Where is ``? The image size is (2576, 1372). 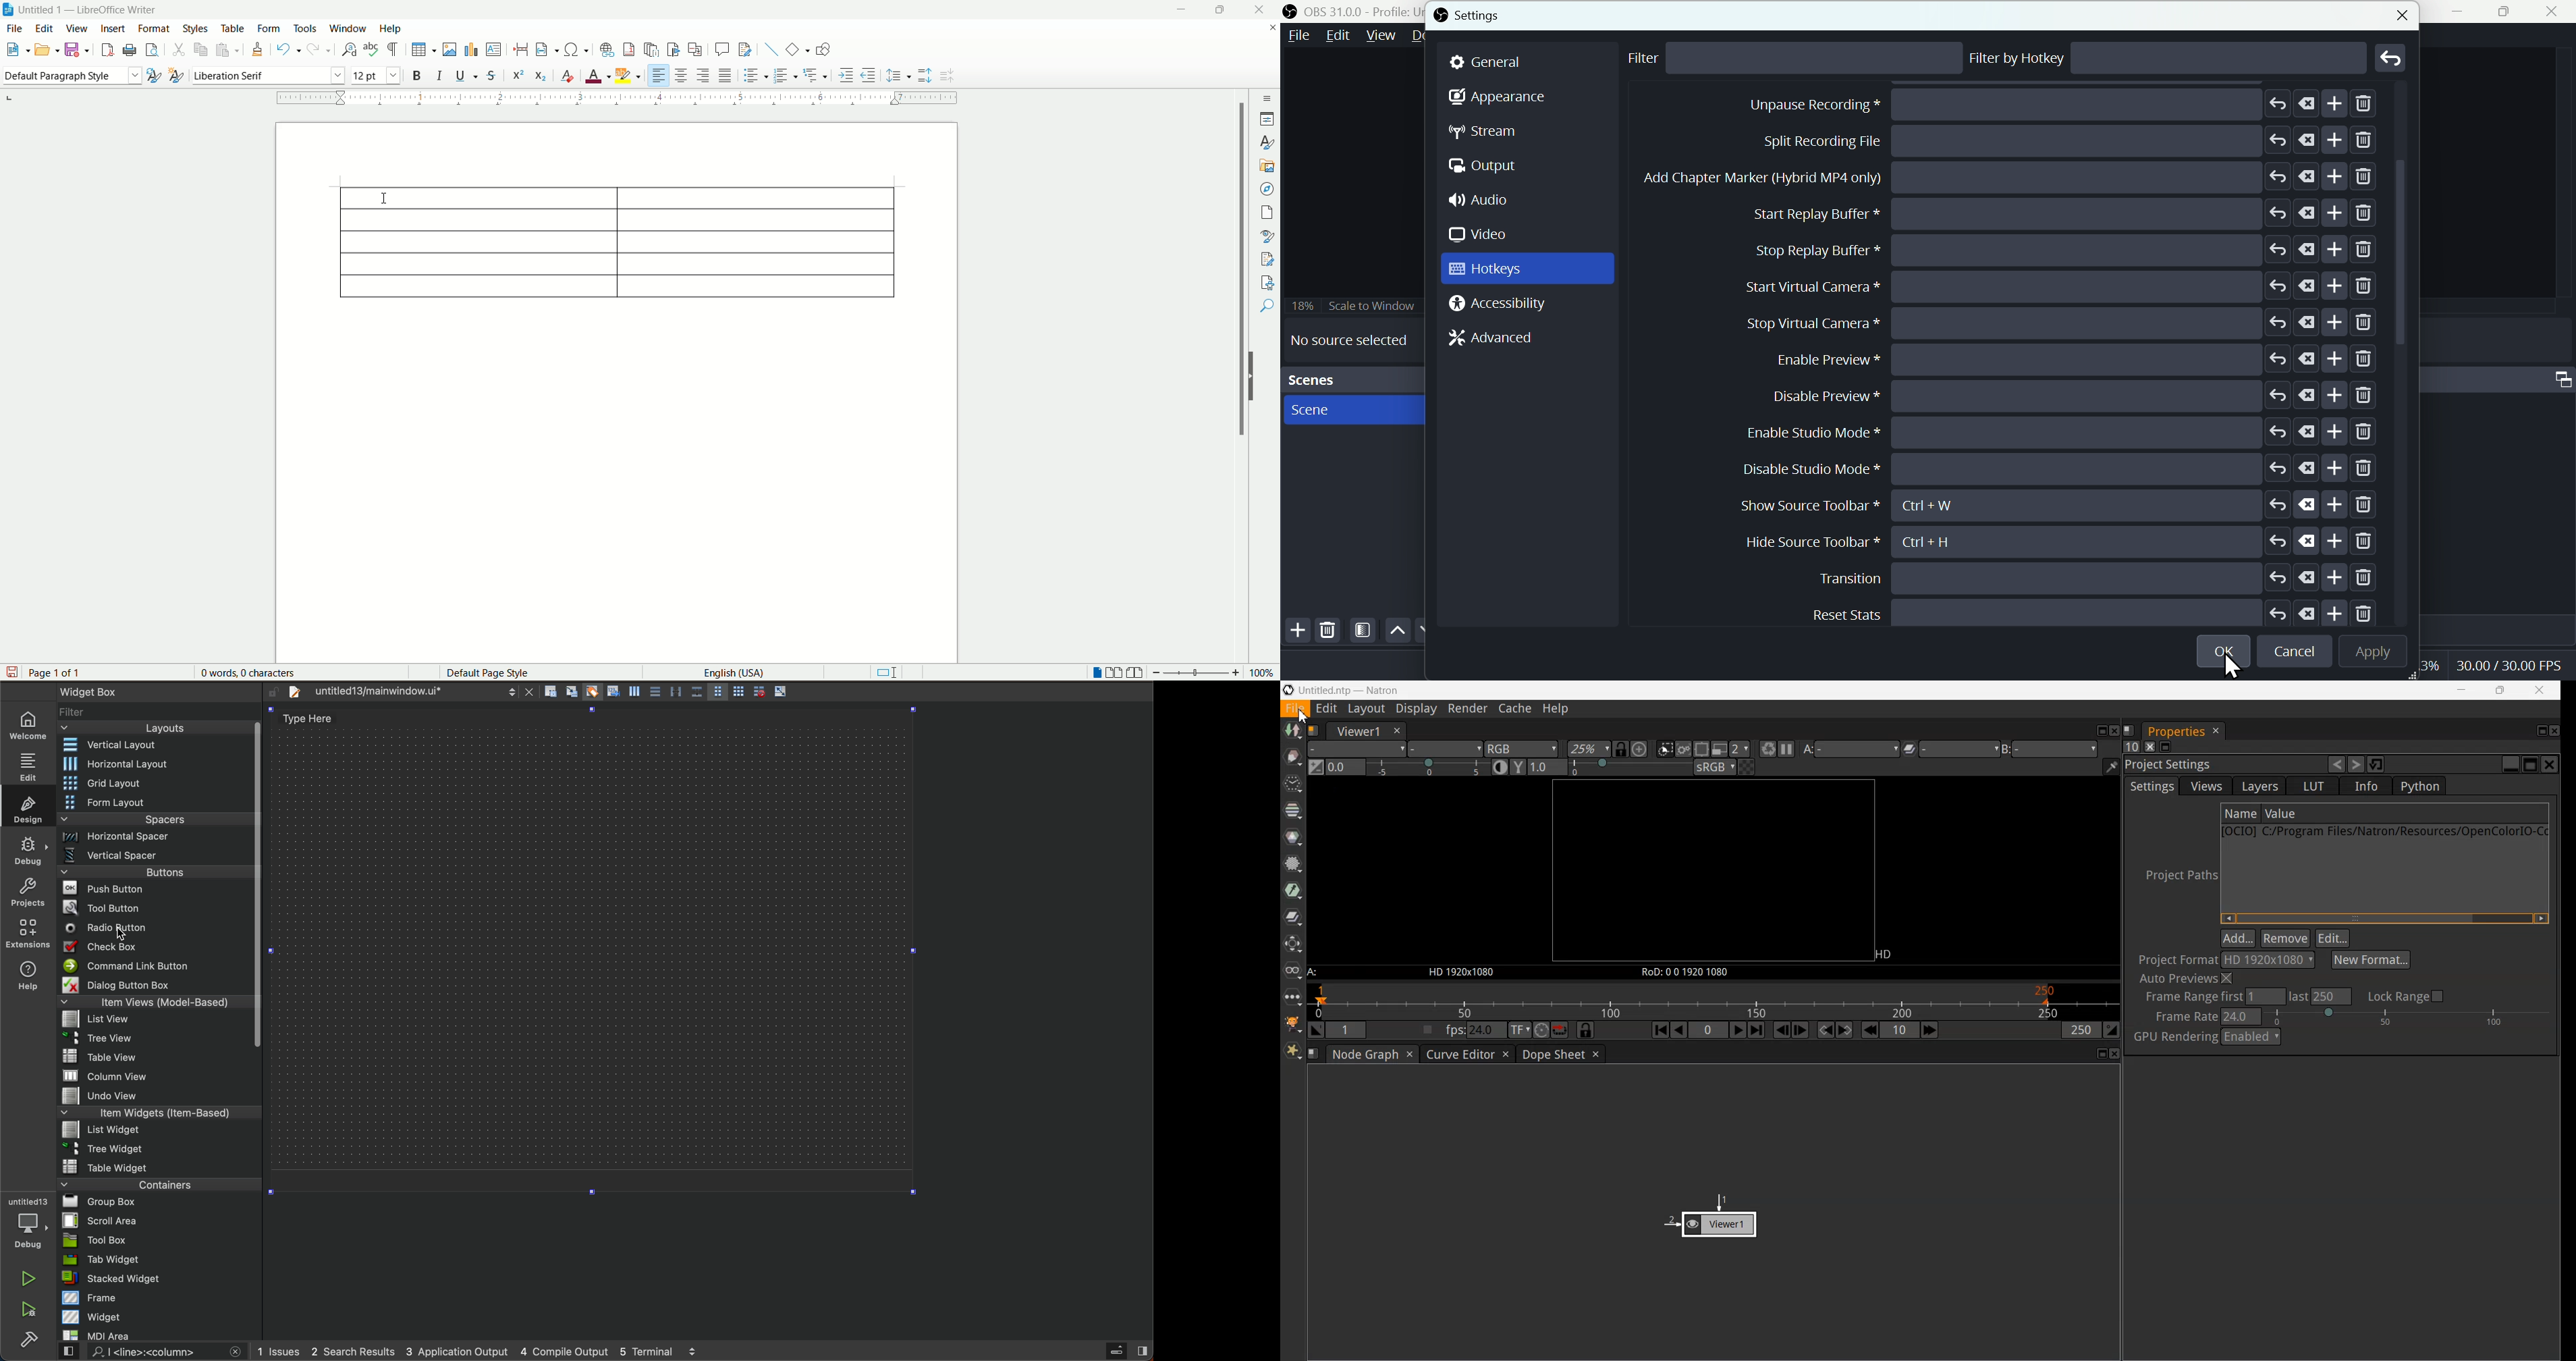  is located at coordinates (157, 875).